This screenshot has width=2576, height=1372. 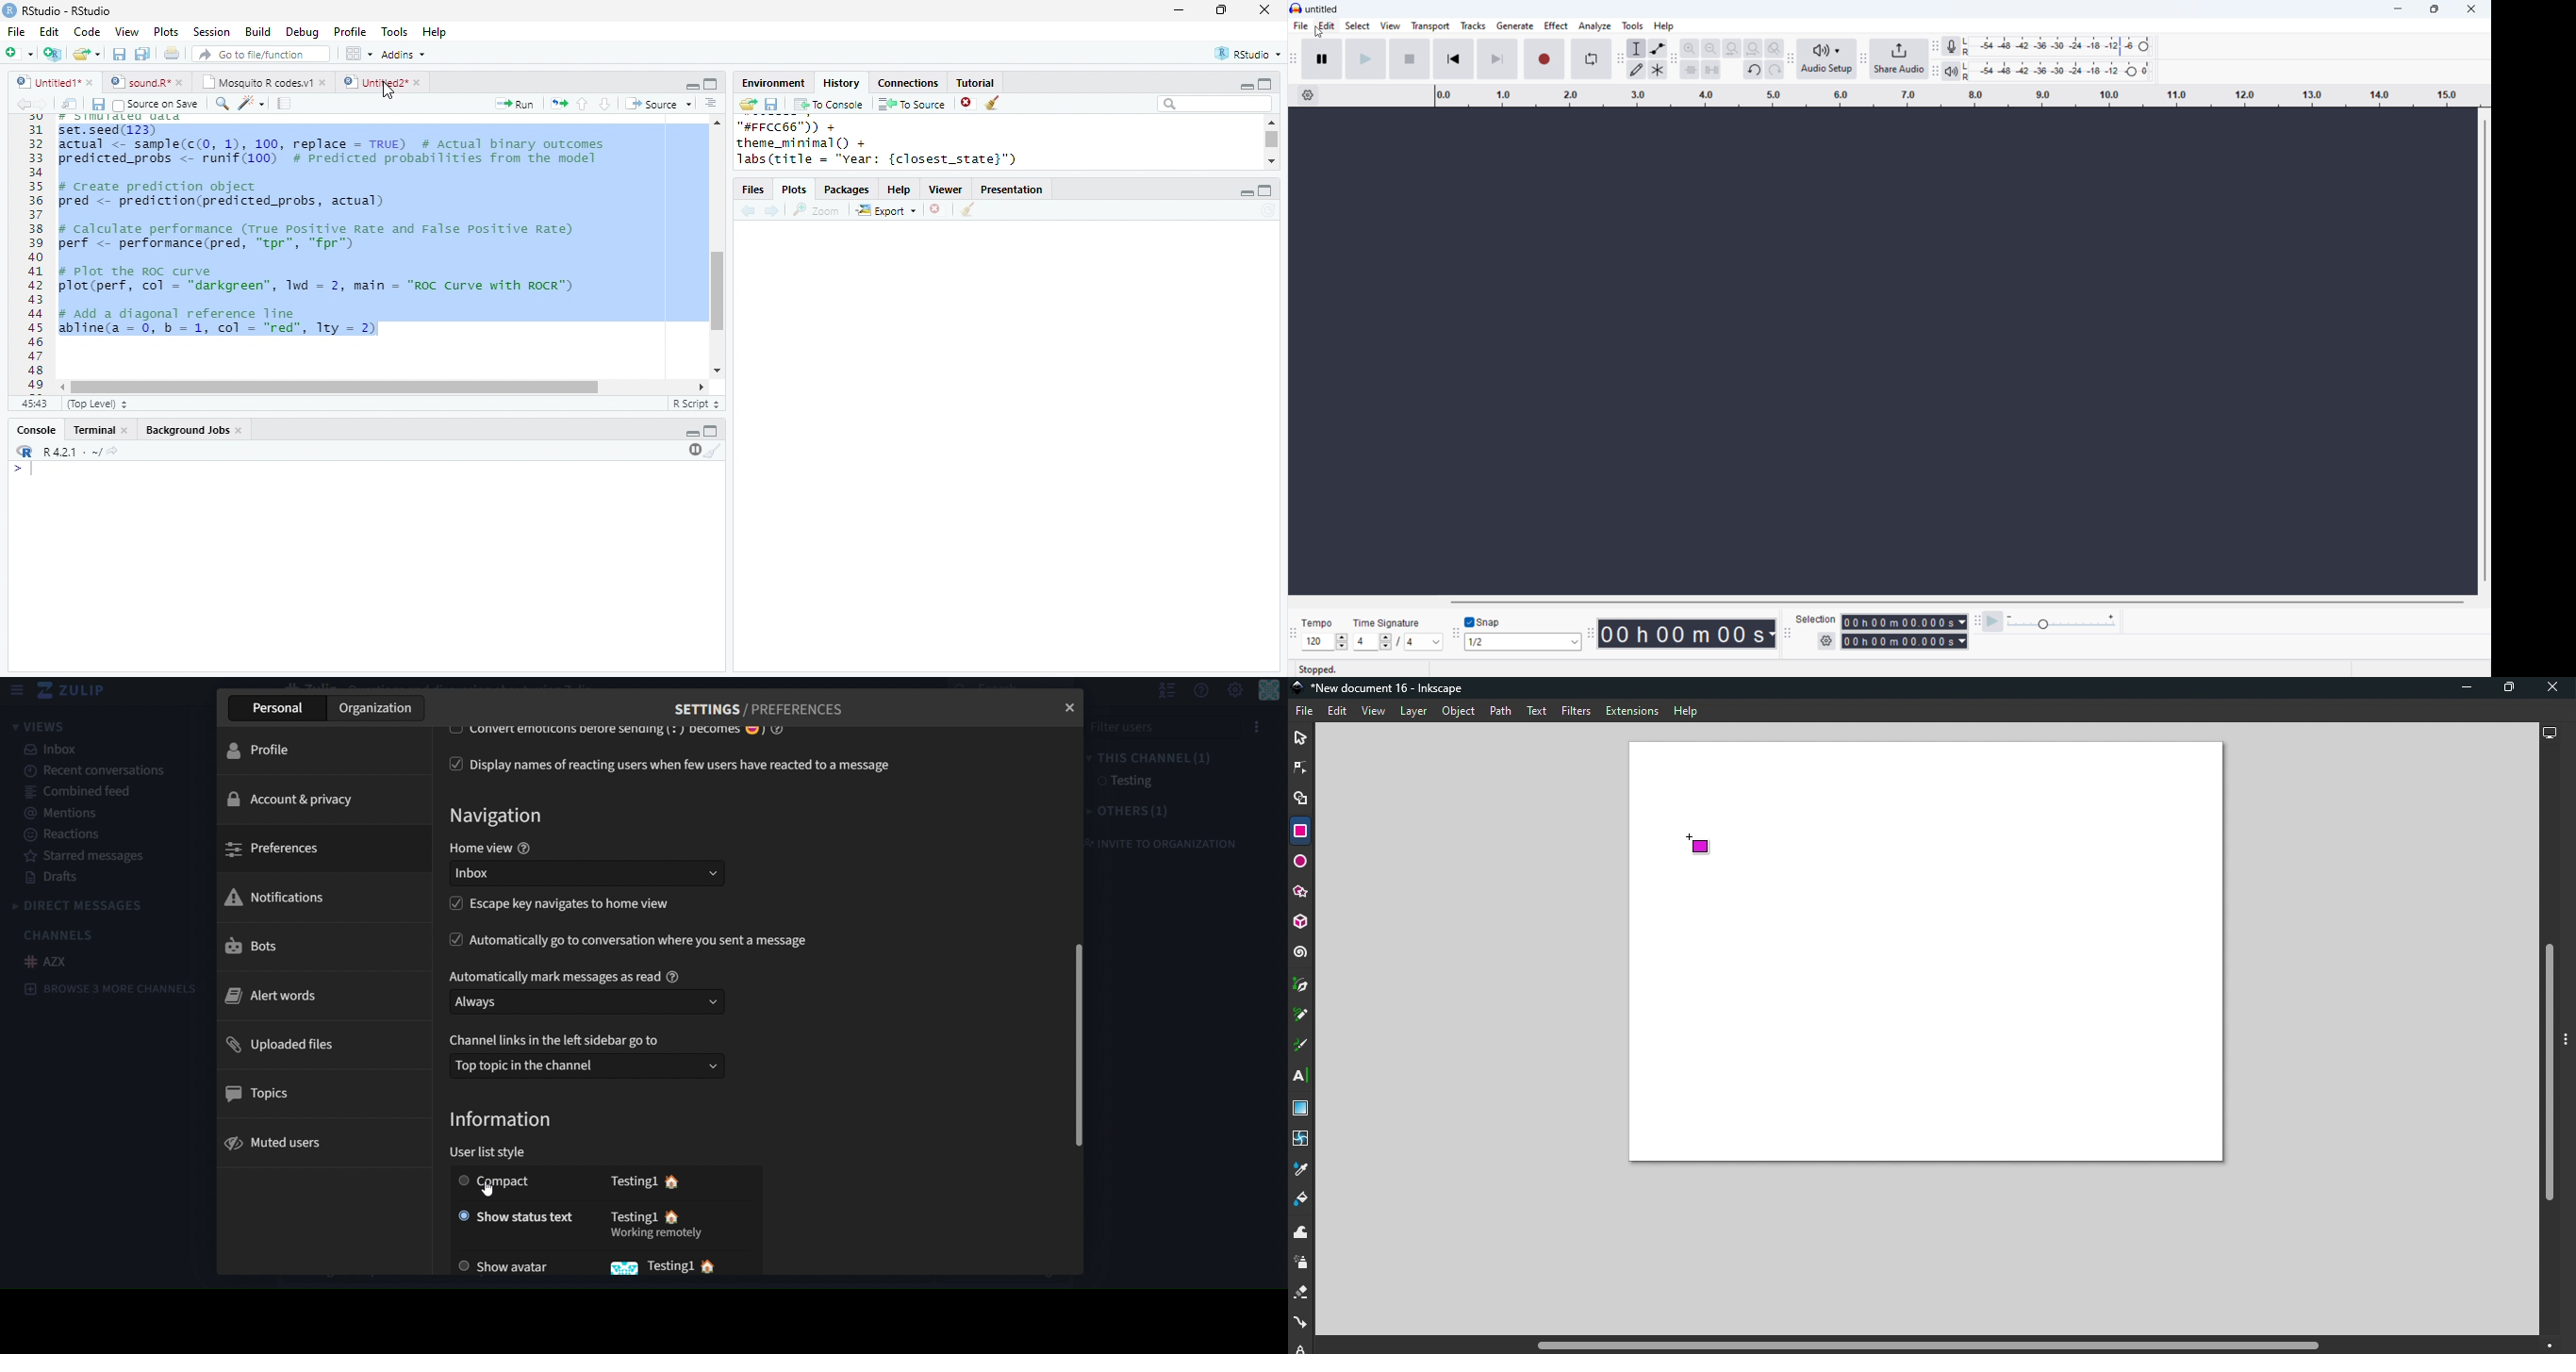 What do you see at coordinates (1268, 210) in the screenshot?
I see `refresh` at bounding box center [1268, 210].